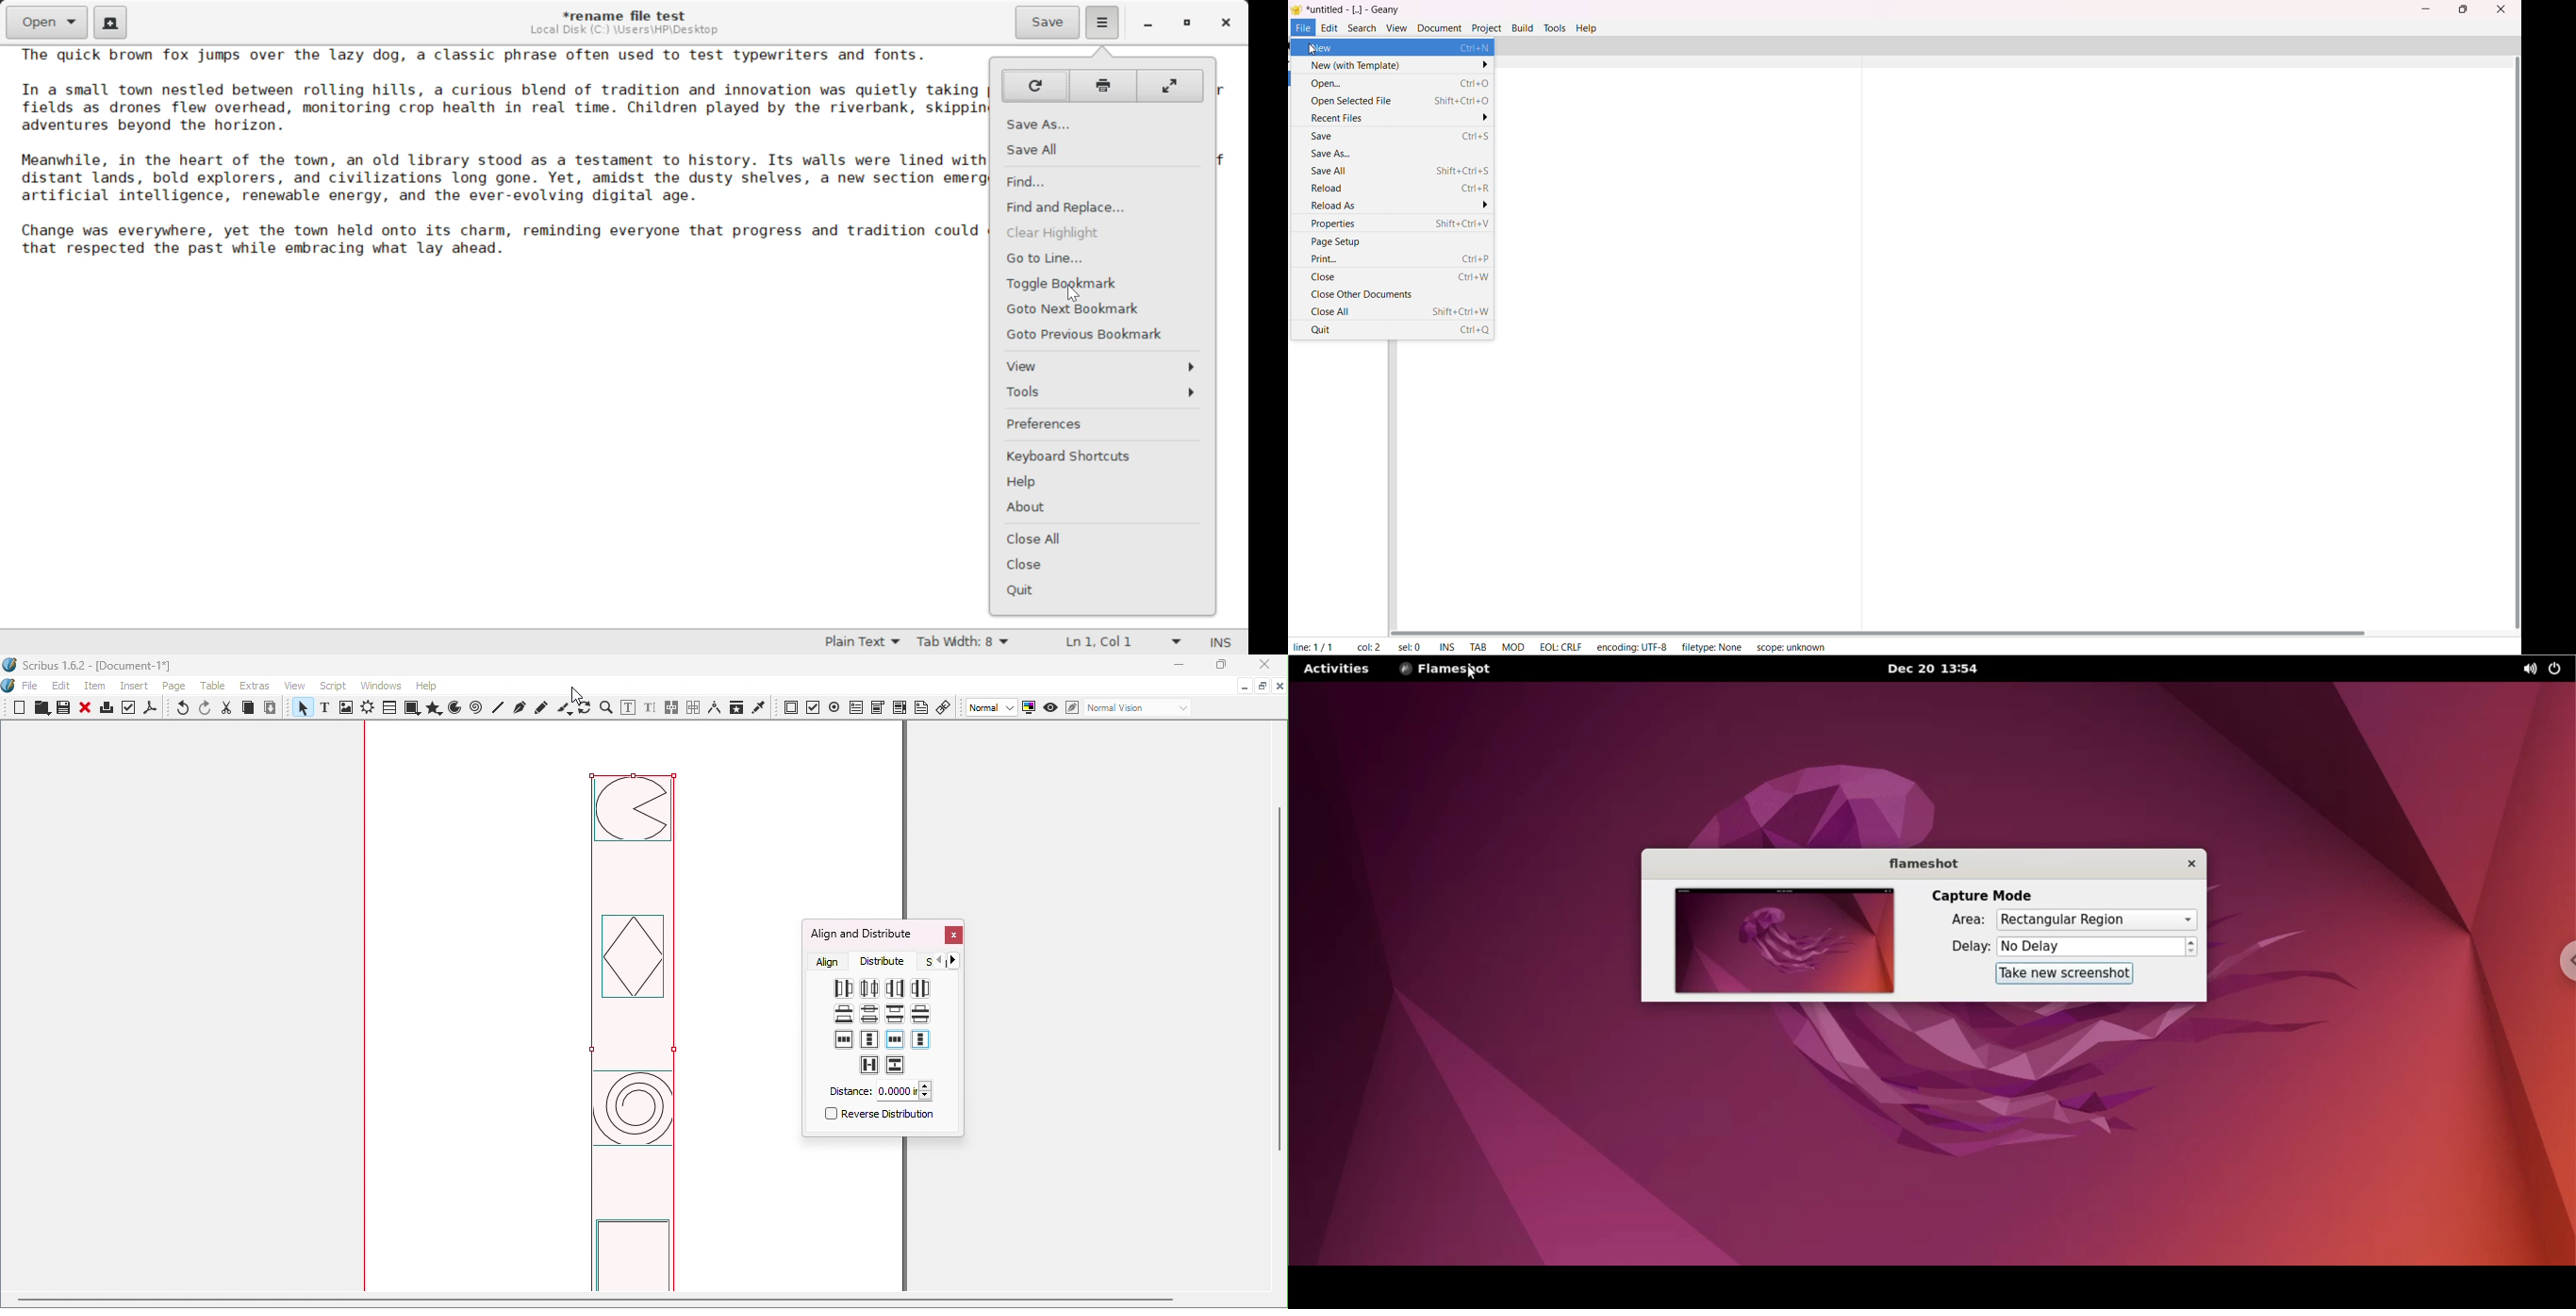  I want to click on Make horizontal gaps between items equal to the values specified, so click(868, 1065).